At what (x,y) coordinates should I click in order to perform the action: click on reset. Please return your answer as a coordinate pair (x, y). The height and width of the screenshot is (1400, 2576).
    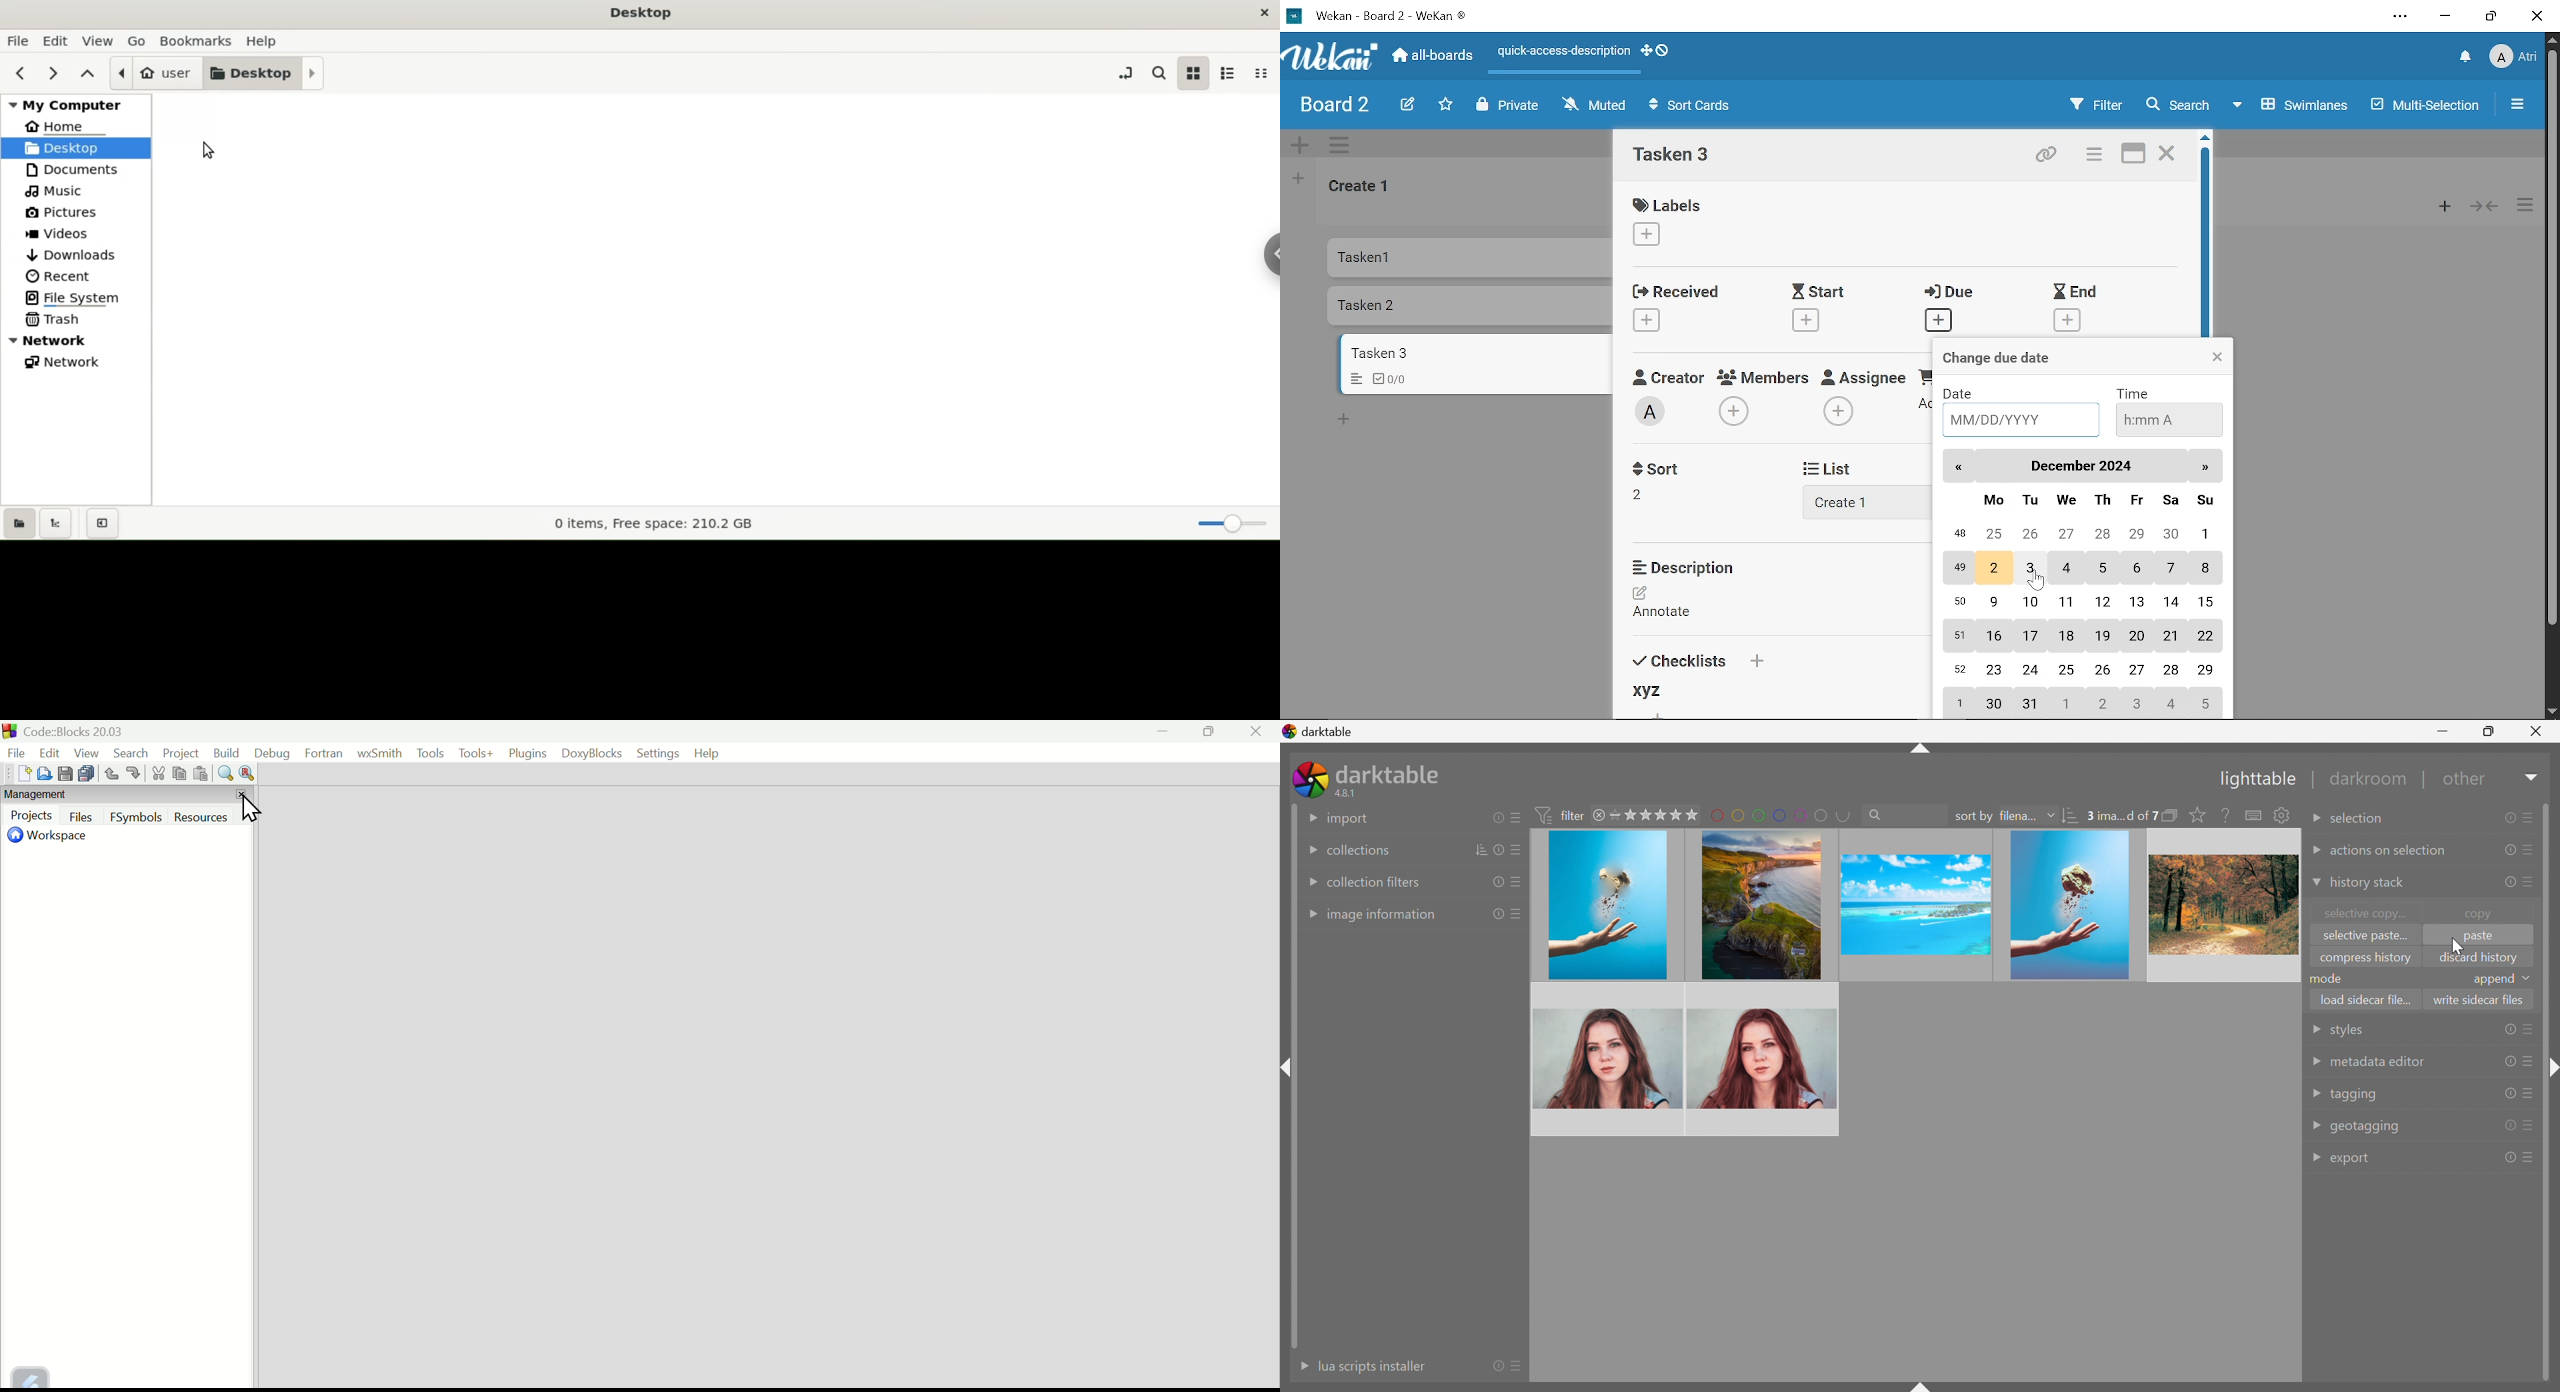
    Looking at the image, I should click on (2509, 1093).